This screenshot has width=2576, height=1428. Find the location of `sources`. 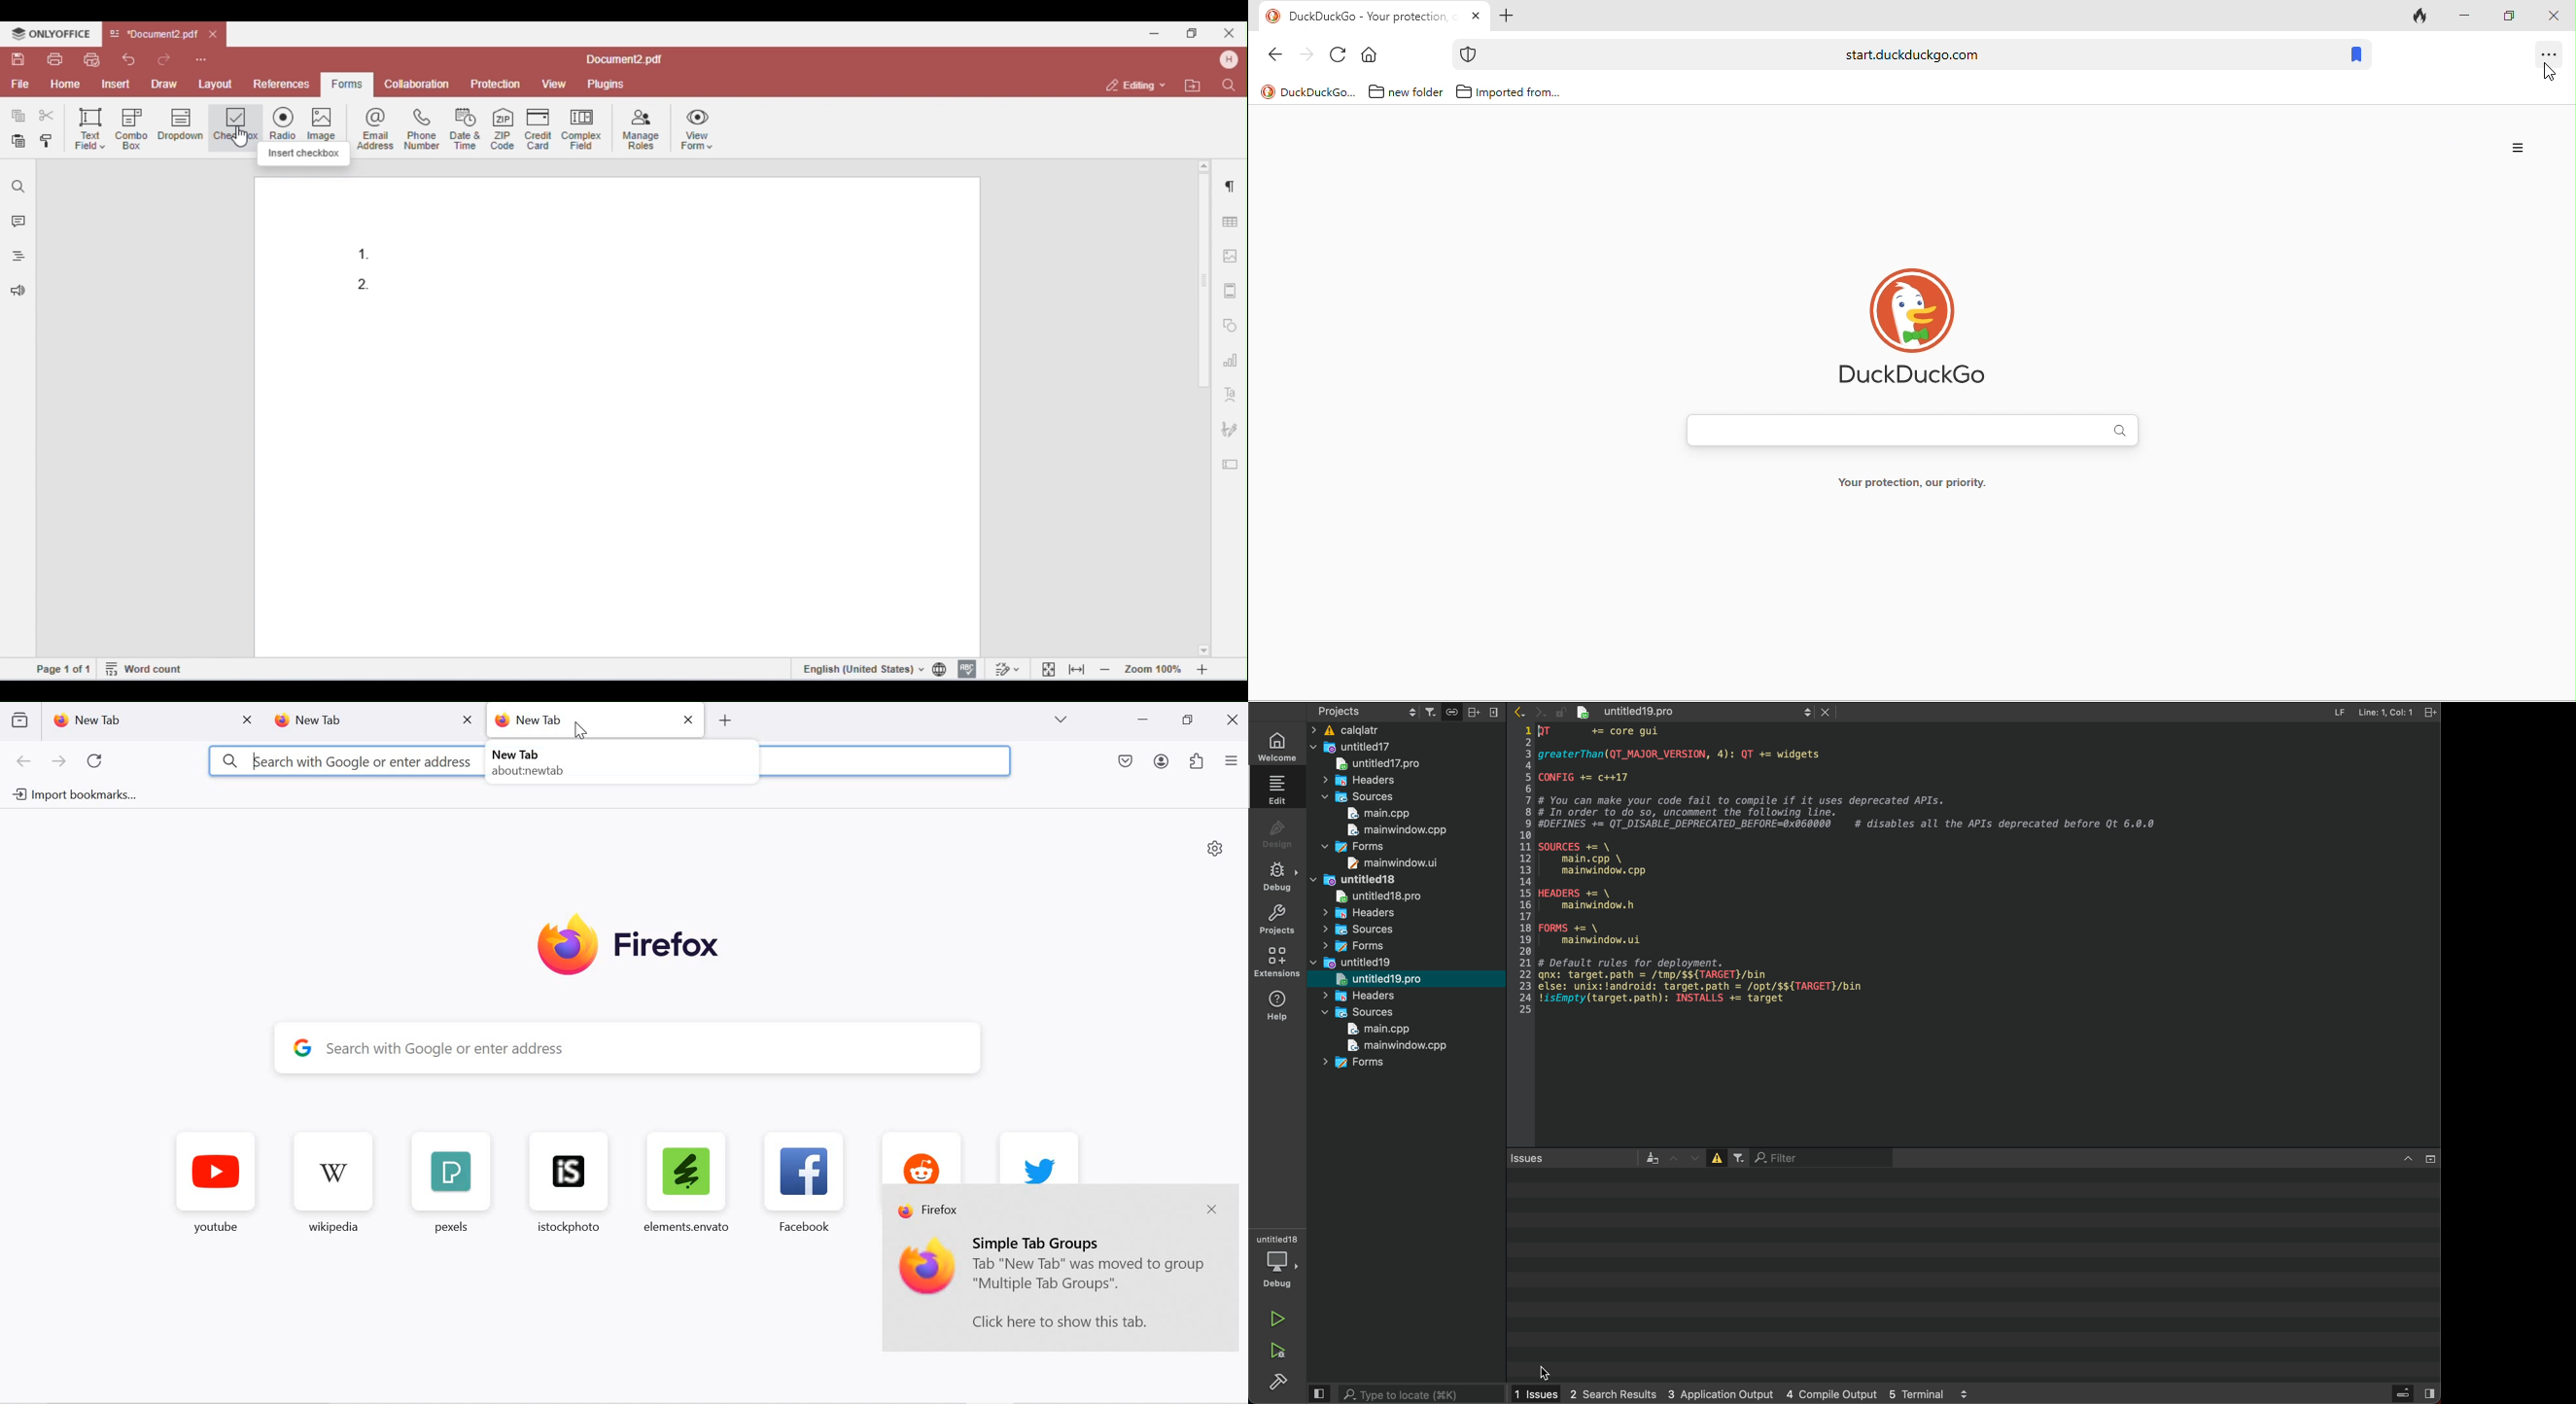

sources is located at coordinates (1355, 931).